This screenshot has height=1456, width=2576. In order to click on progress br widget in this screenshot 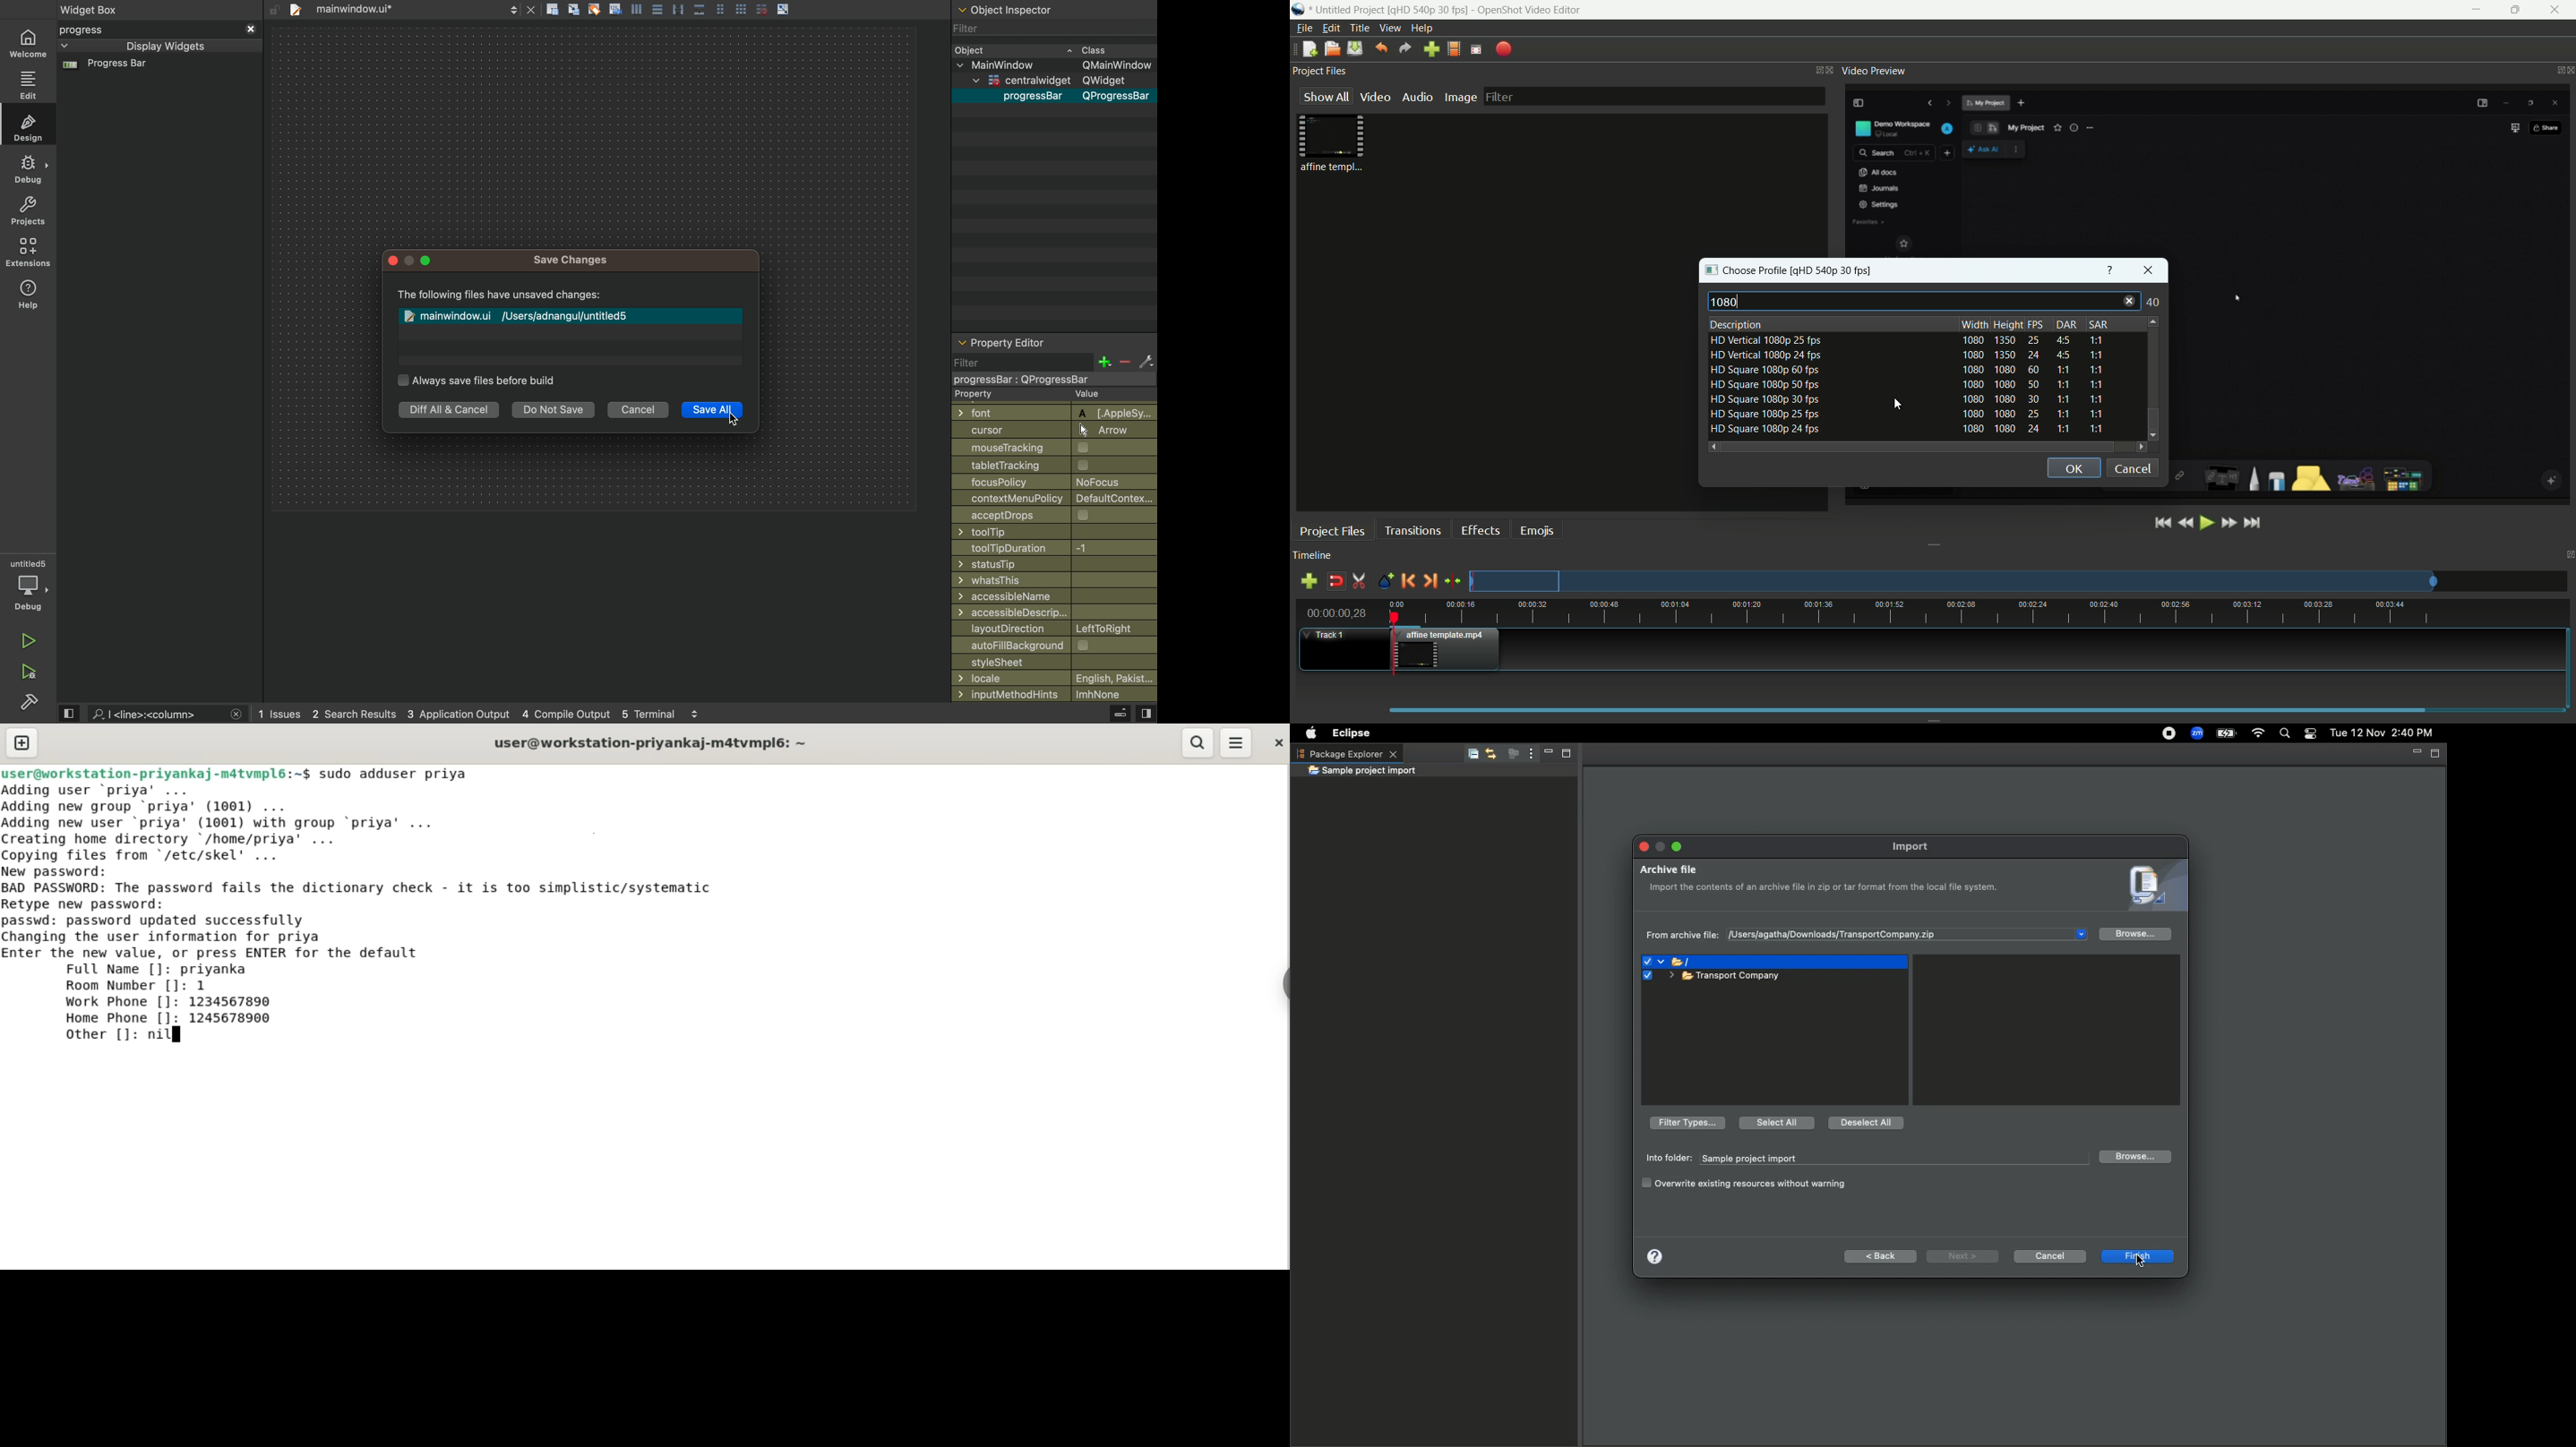, I will do `click(157, 69)`.